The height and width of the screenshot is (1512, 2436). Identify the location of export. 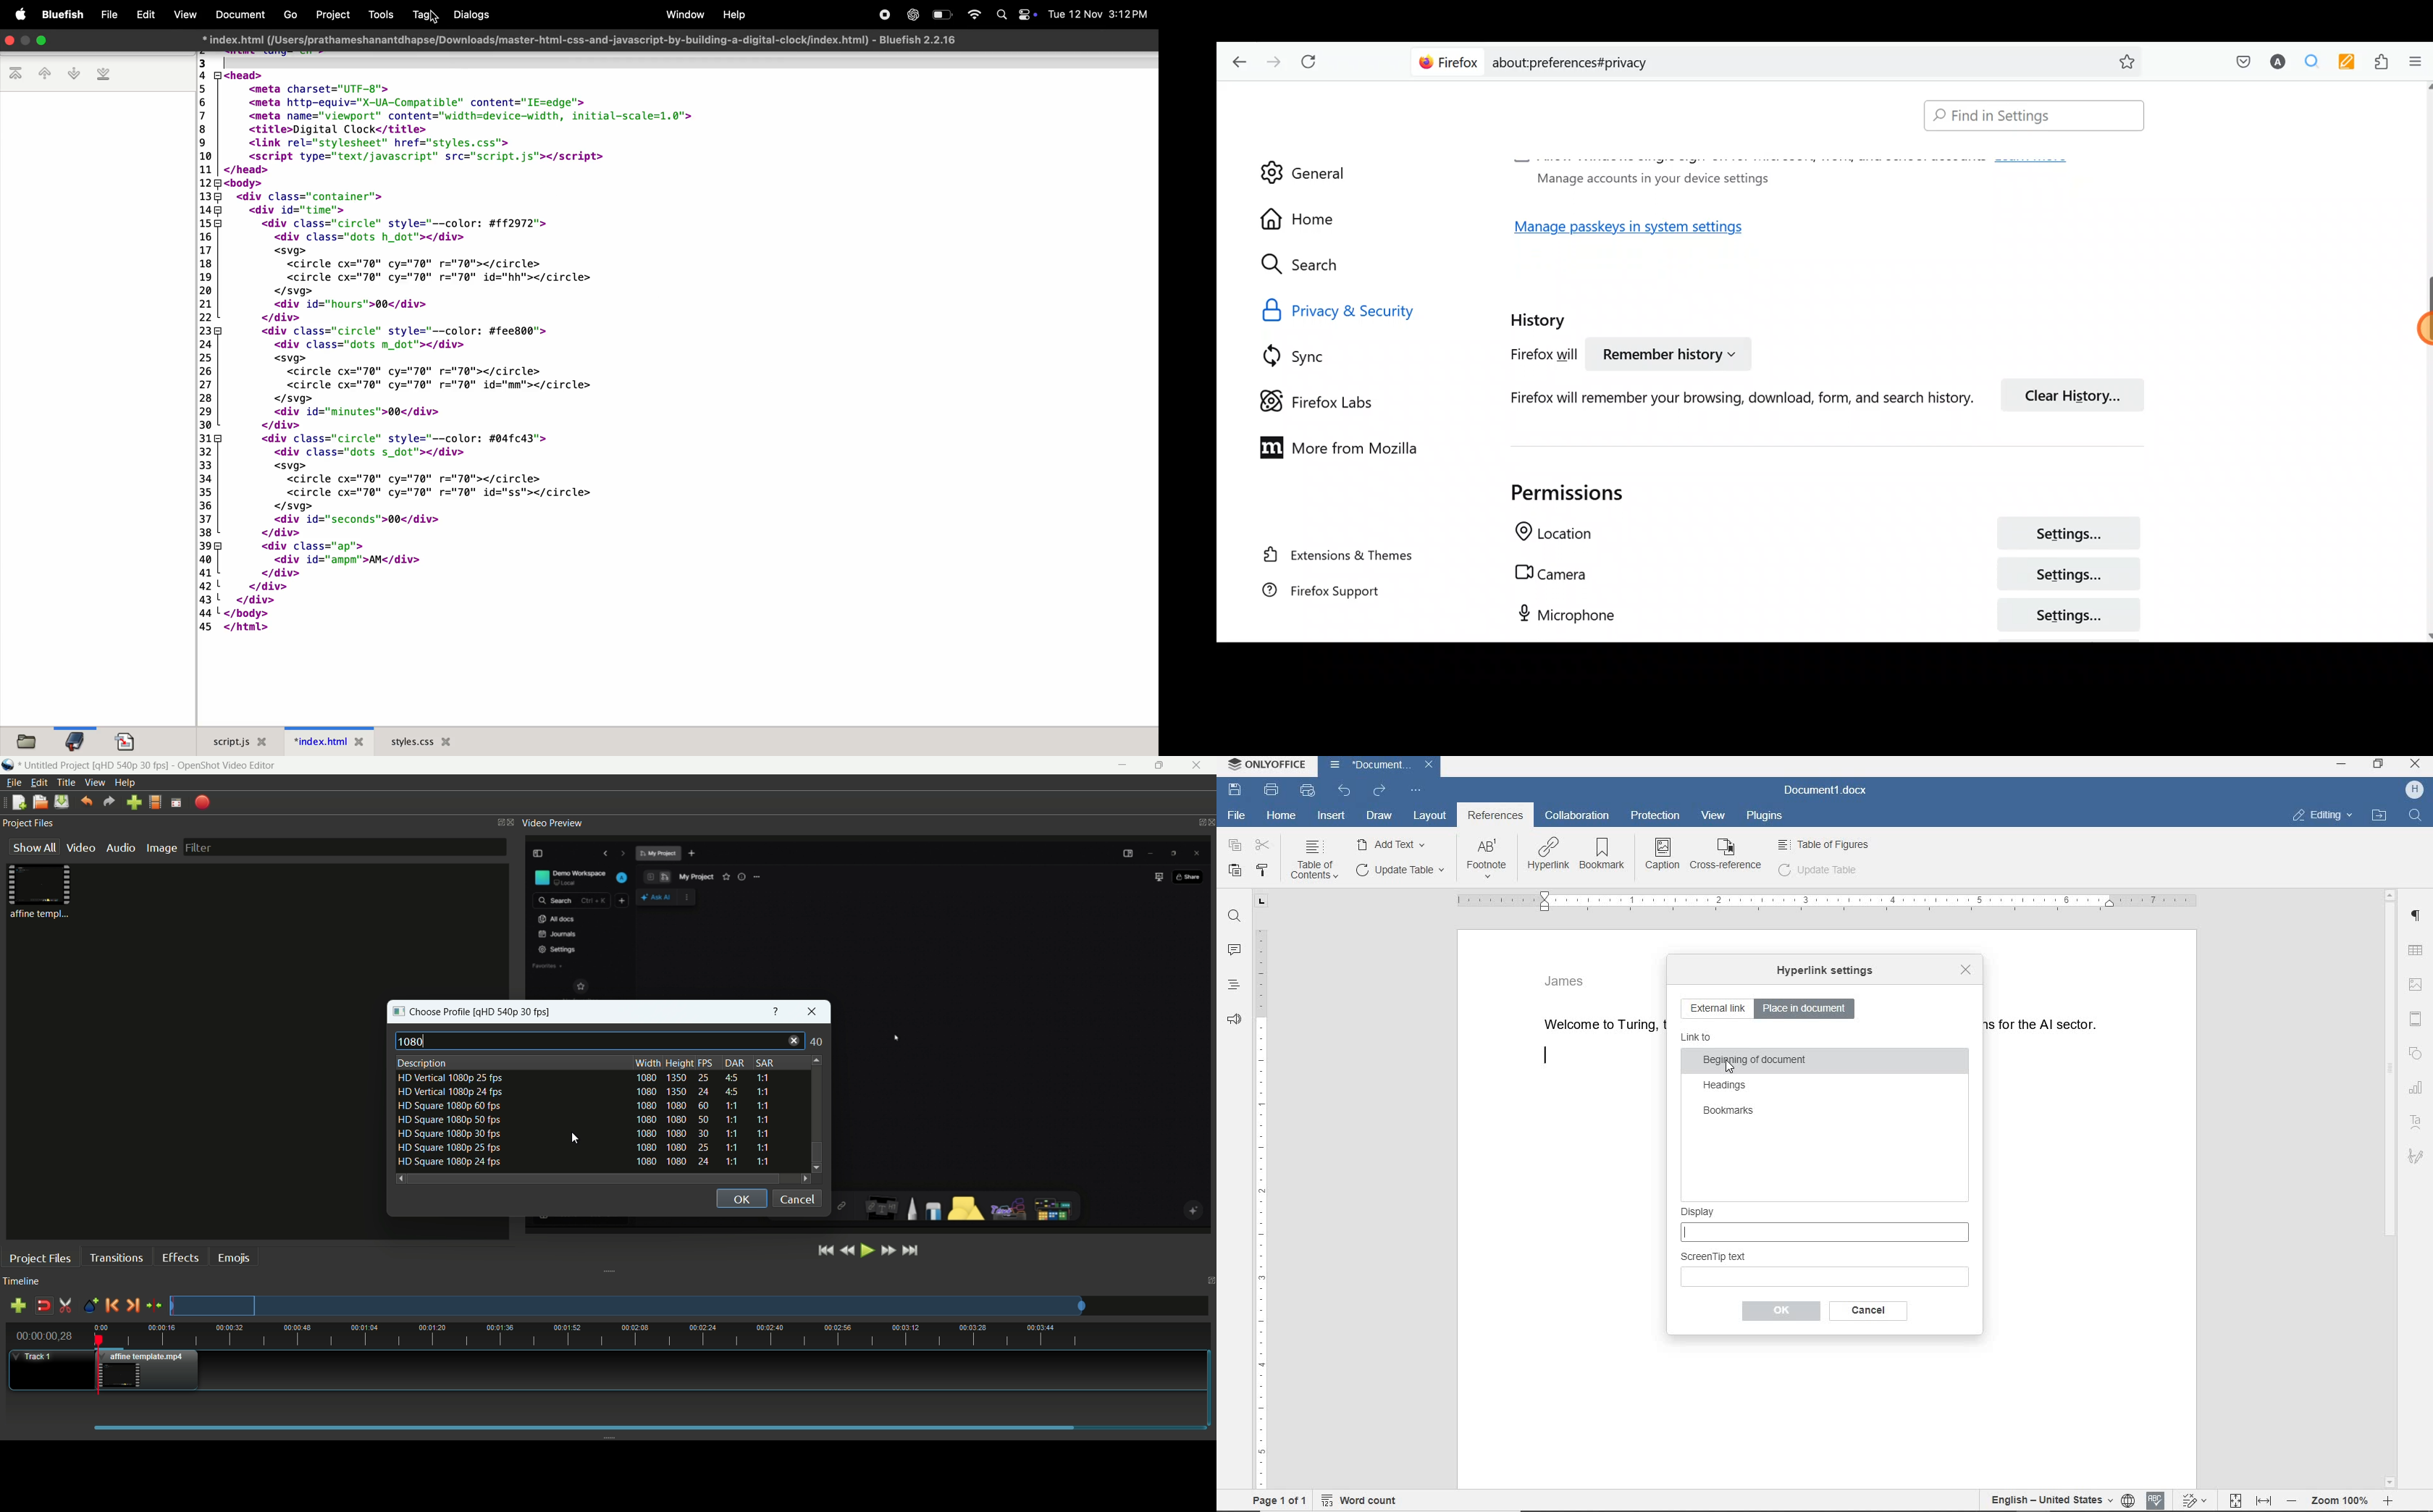
(201, 804).